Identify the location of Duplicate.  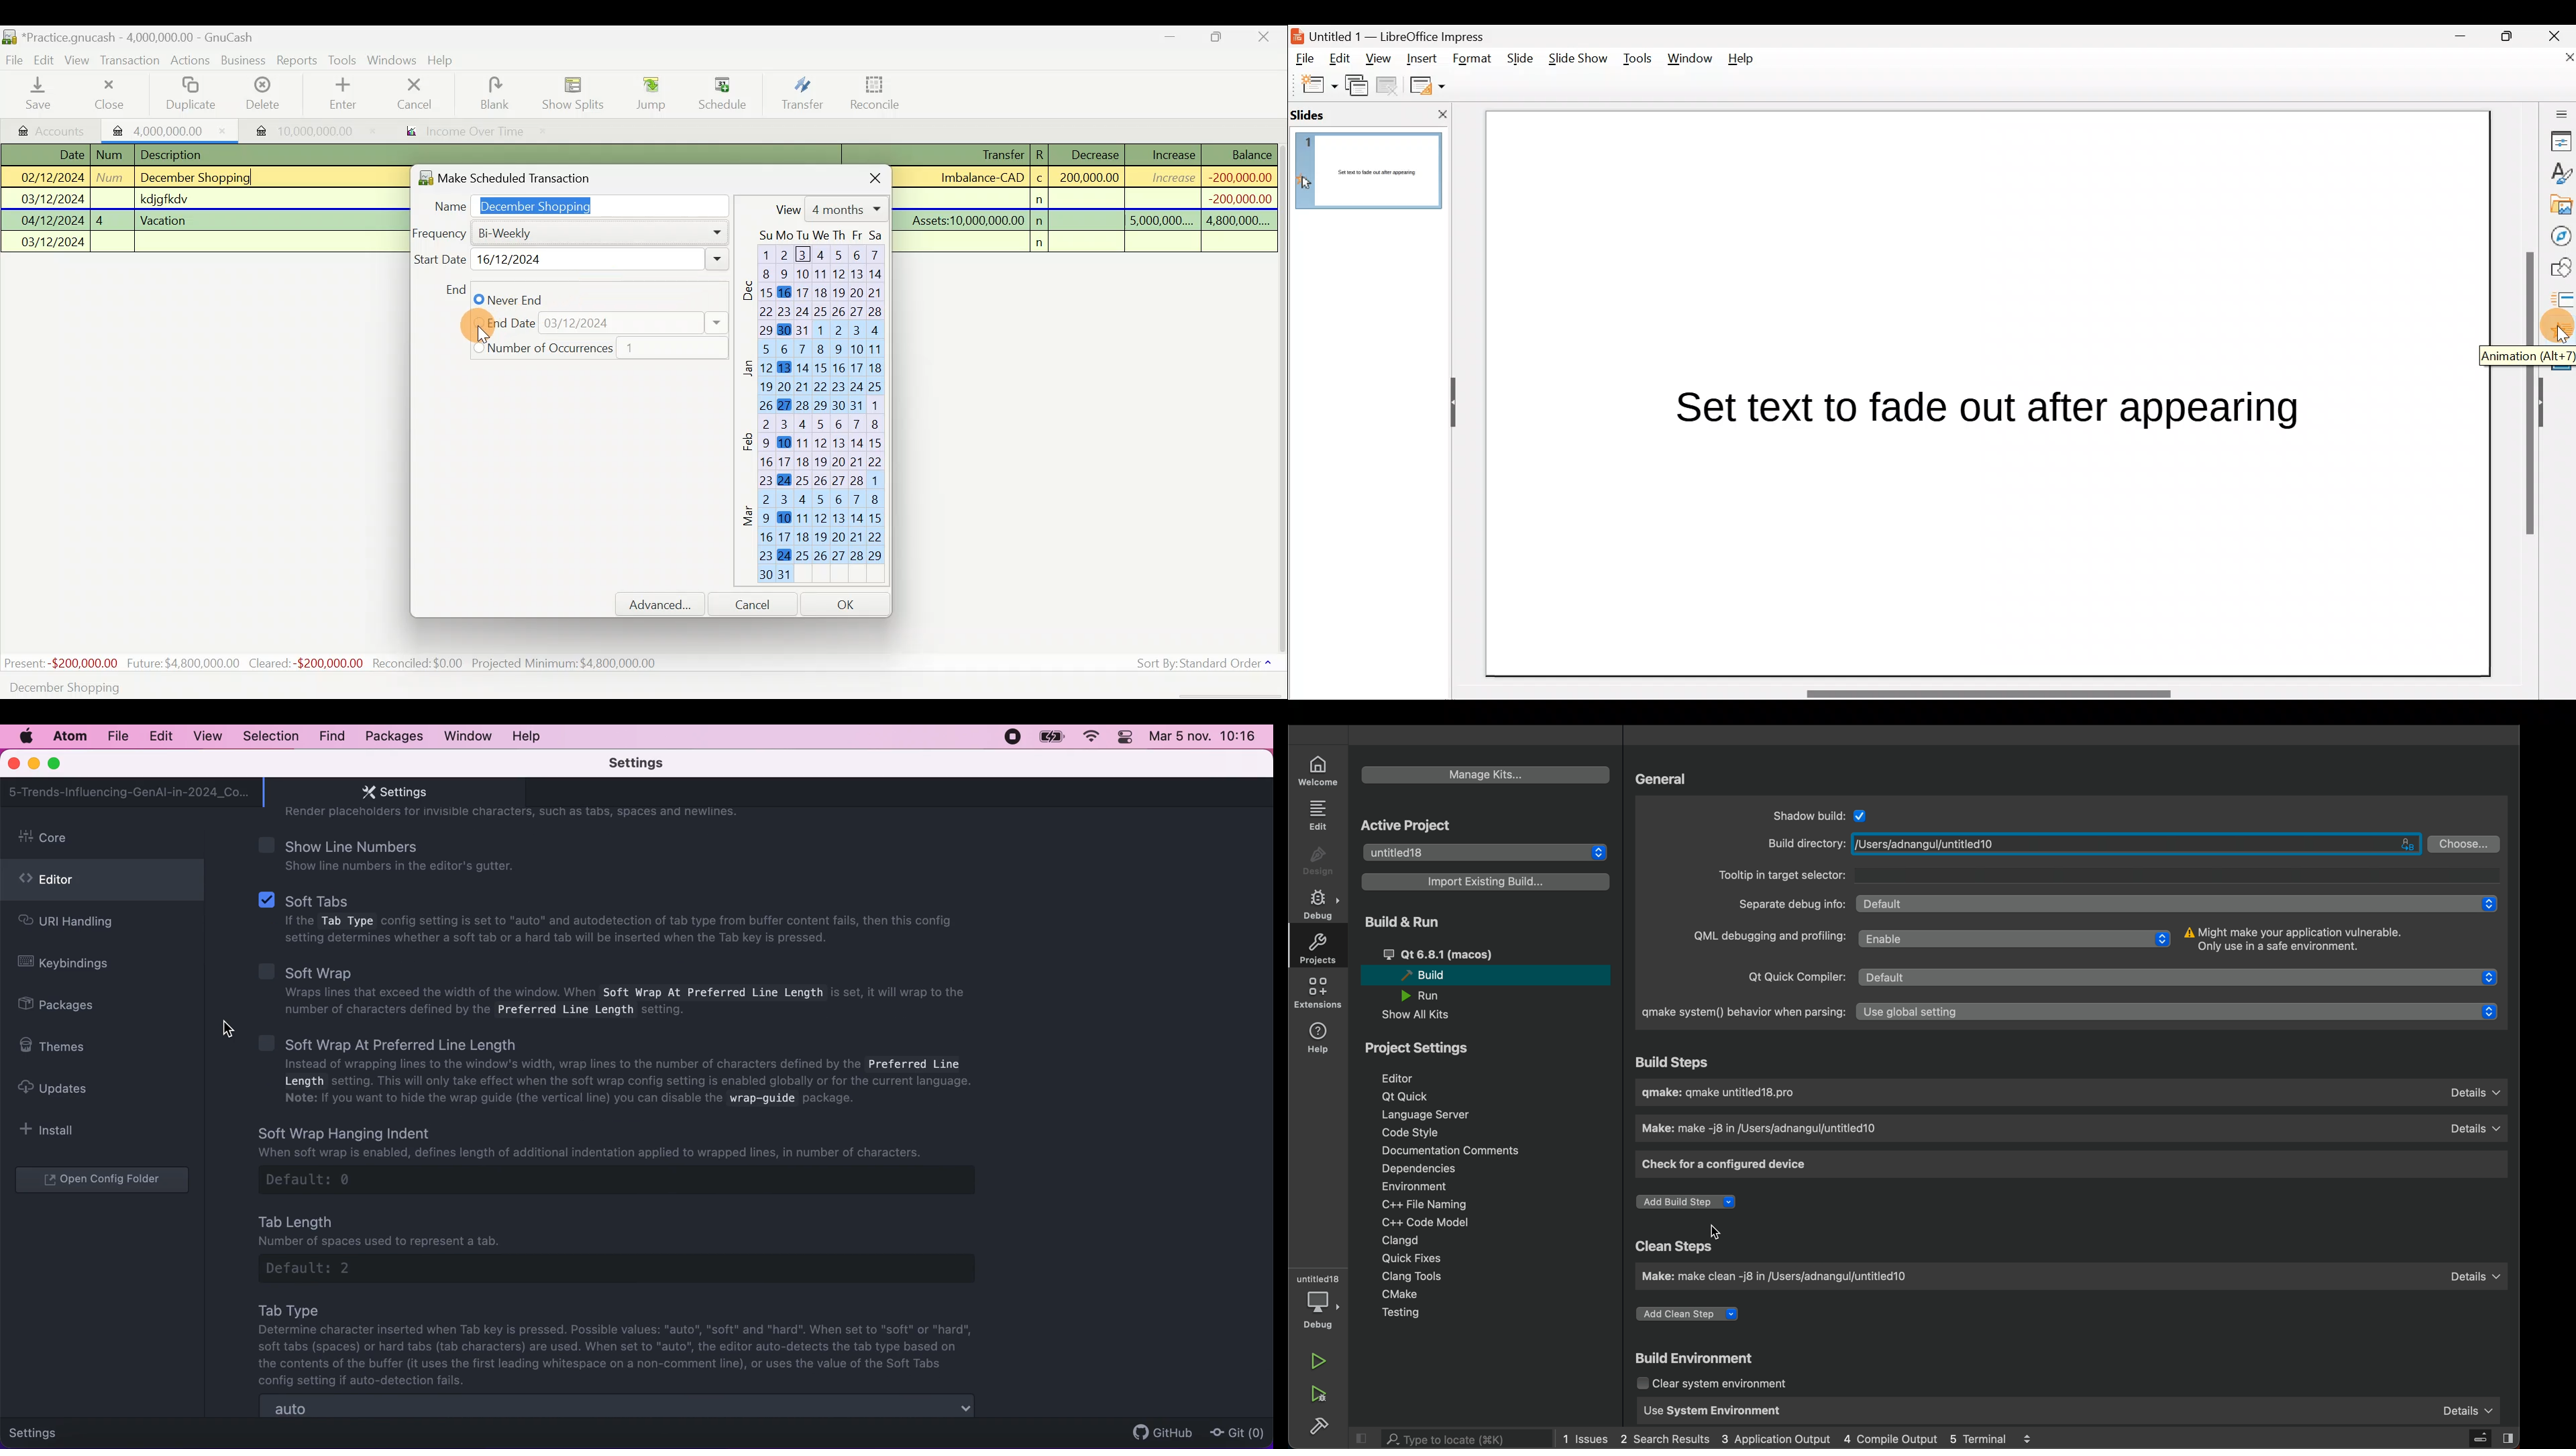
(188, 95).